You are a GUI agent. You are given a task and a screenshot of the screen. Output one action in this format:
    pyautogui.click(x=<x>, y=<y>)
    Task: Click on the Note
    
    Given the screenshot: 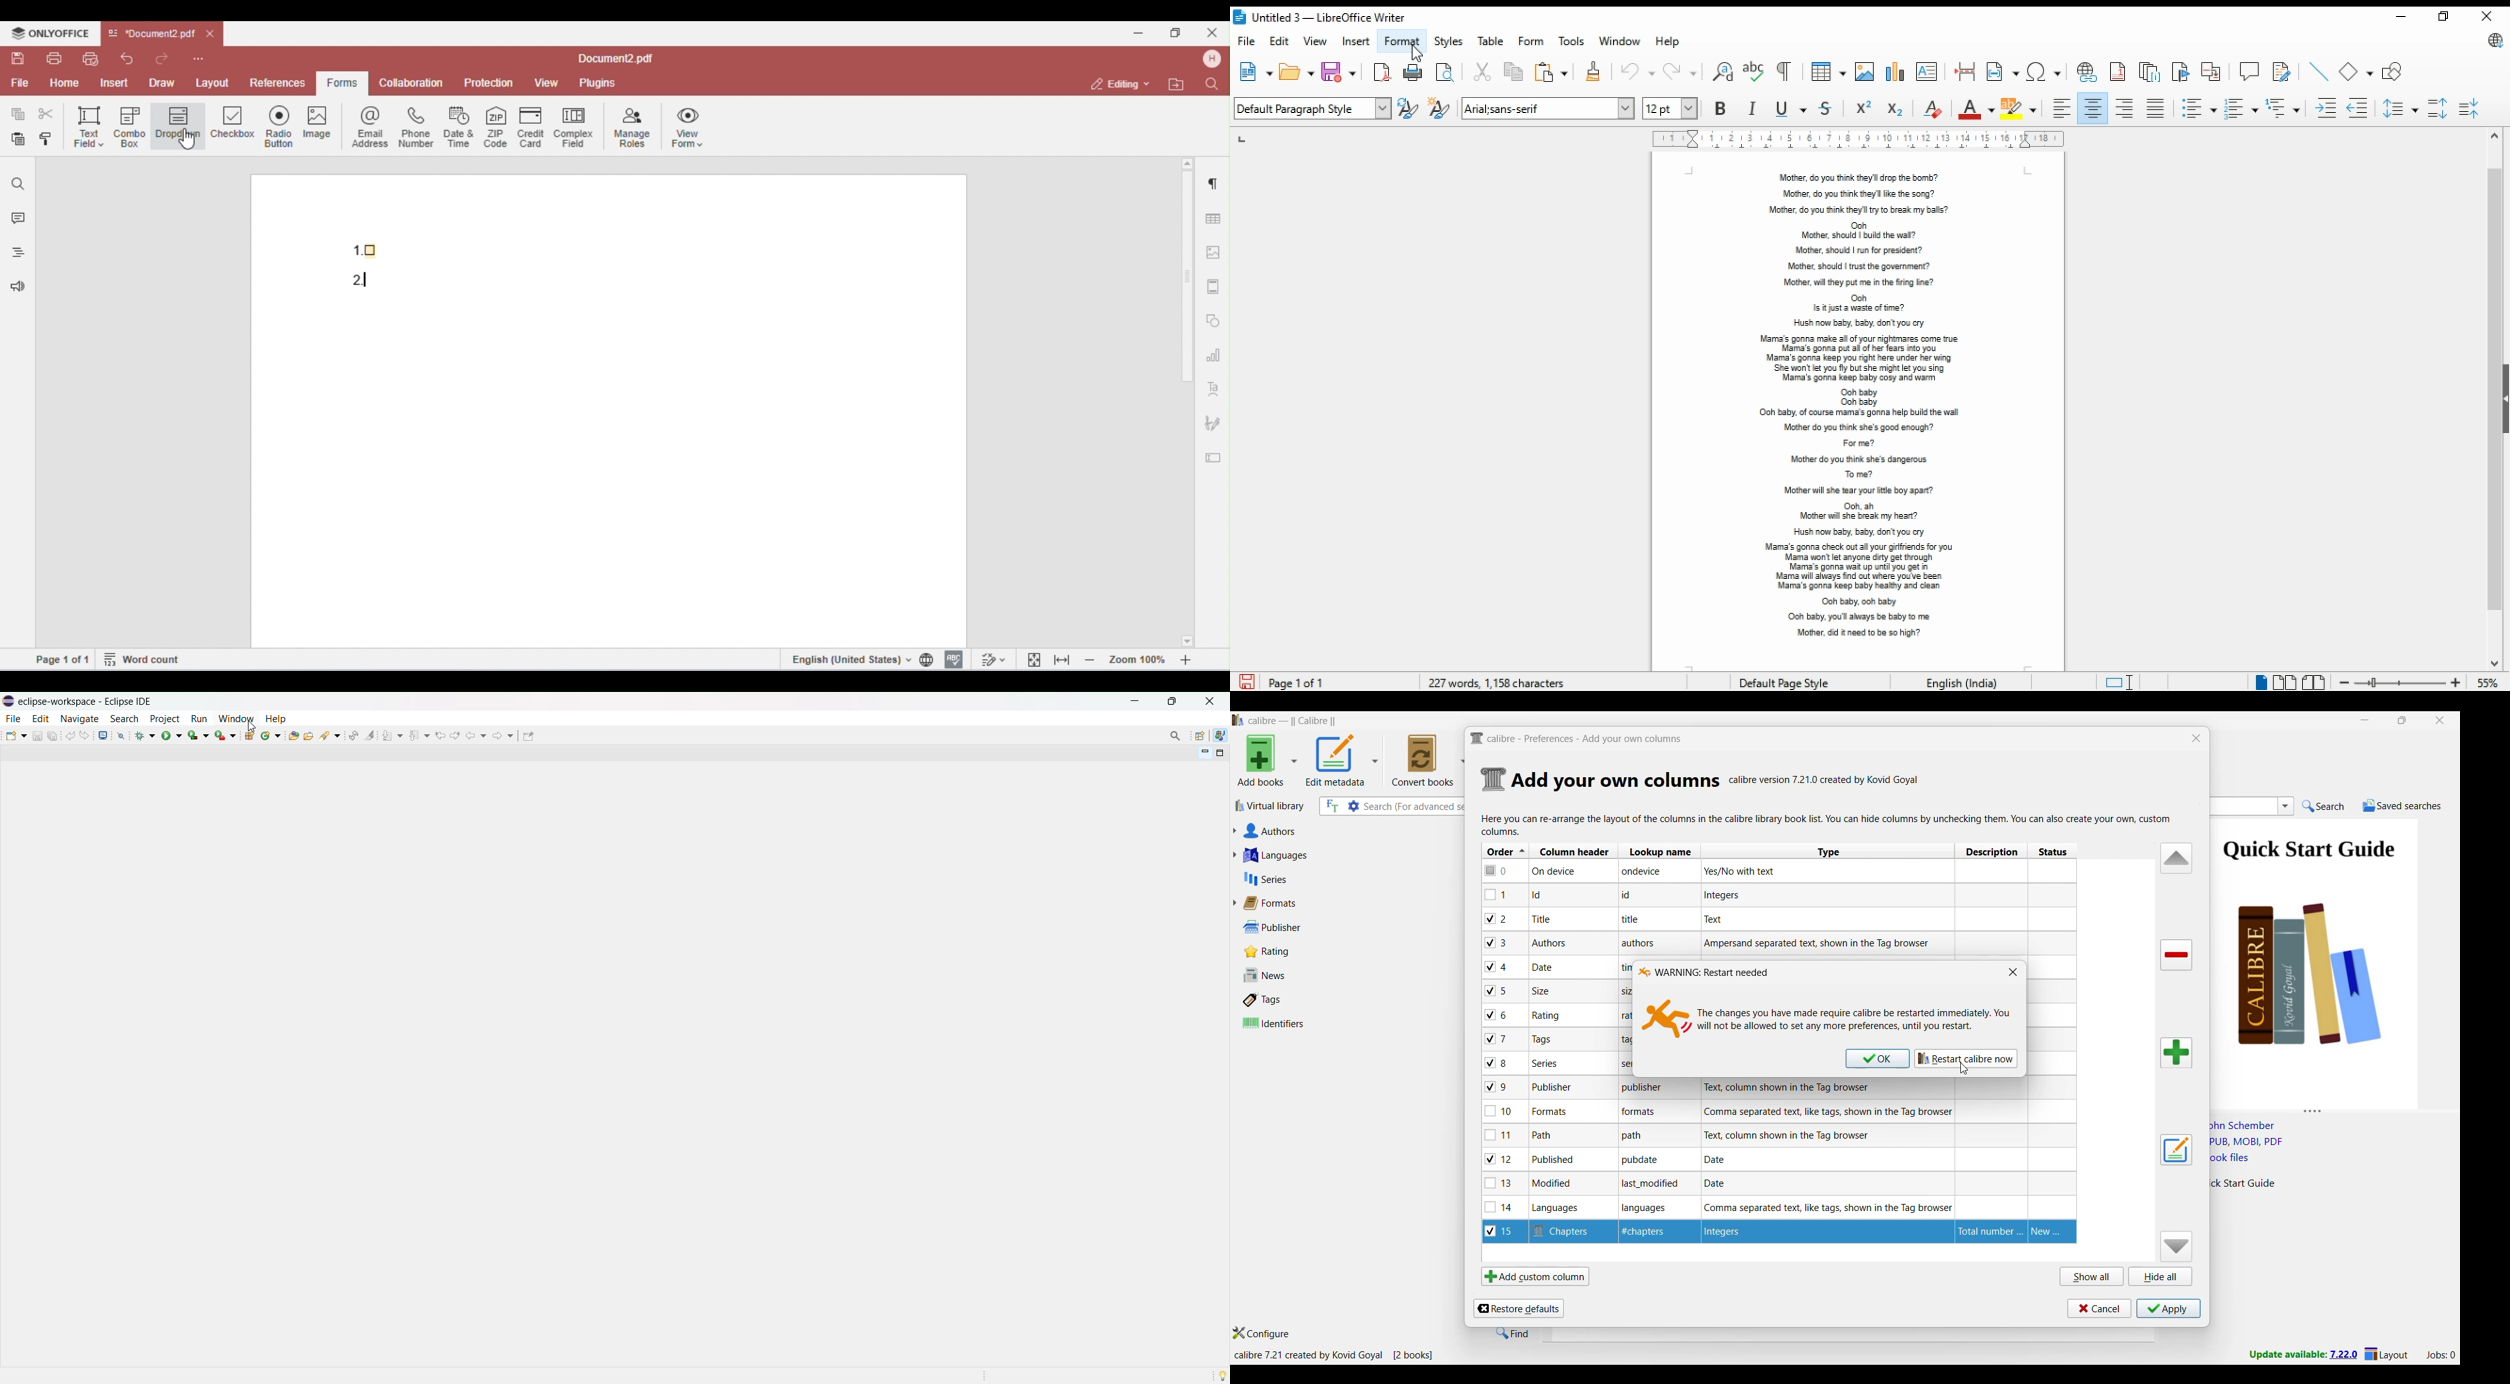 What is the action you would take?
    pyautogui.click(x=1551, y=941)
    